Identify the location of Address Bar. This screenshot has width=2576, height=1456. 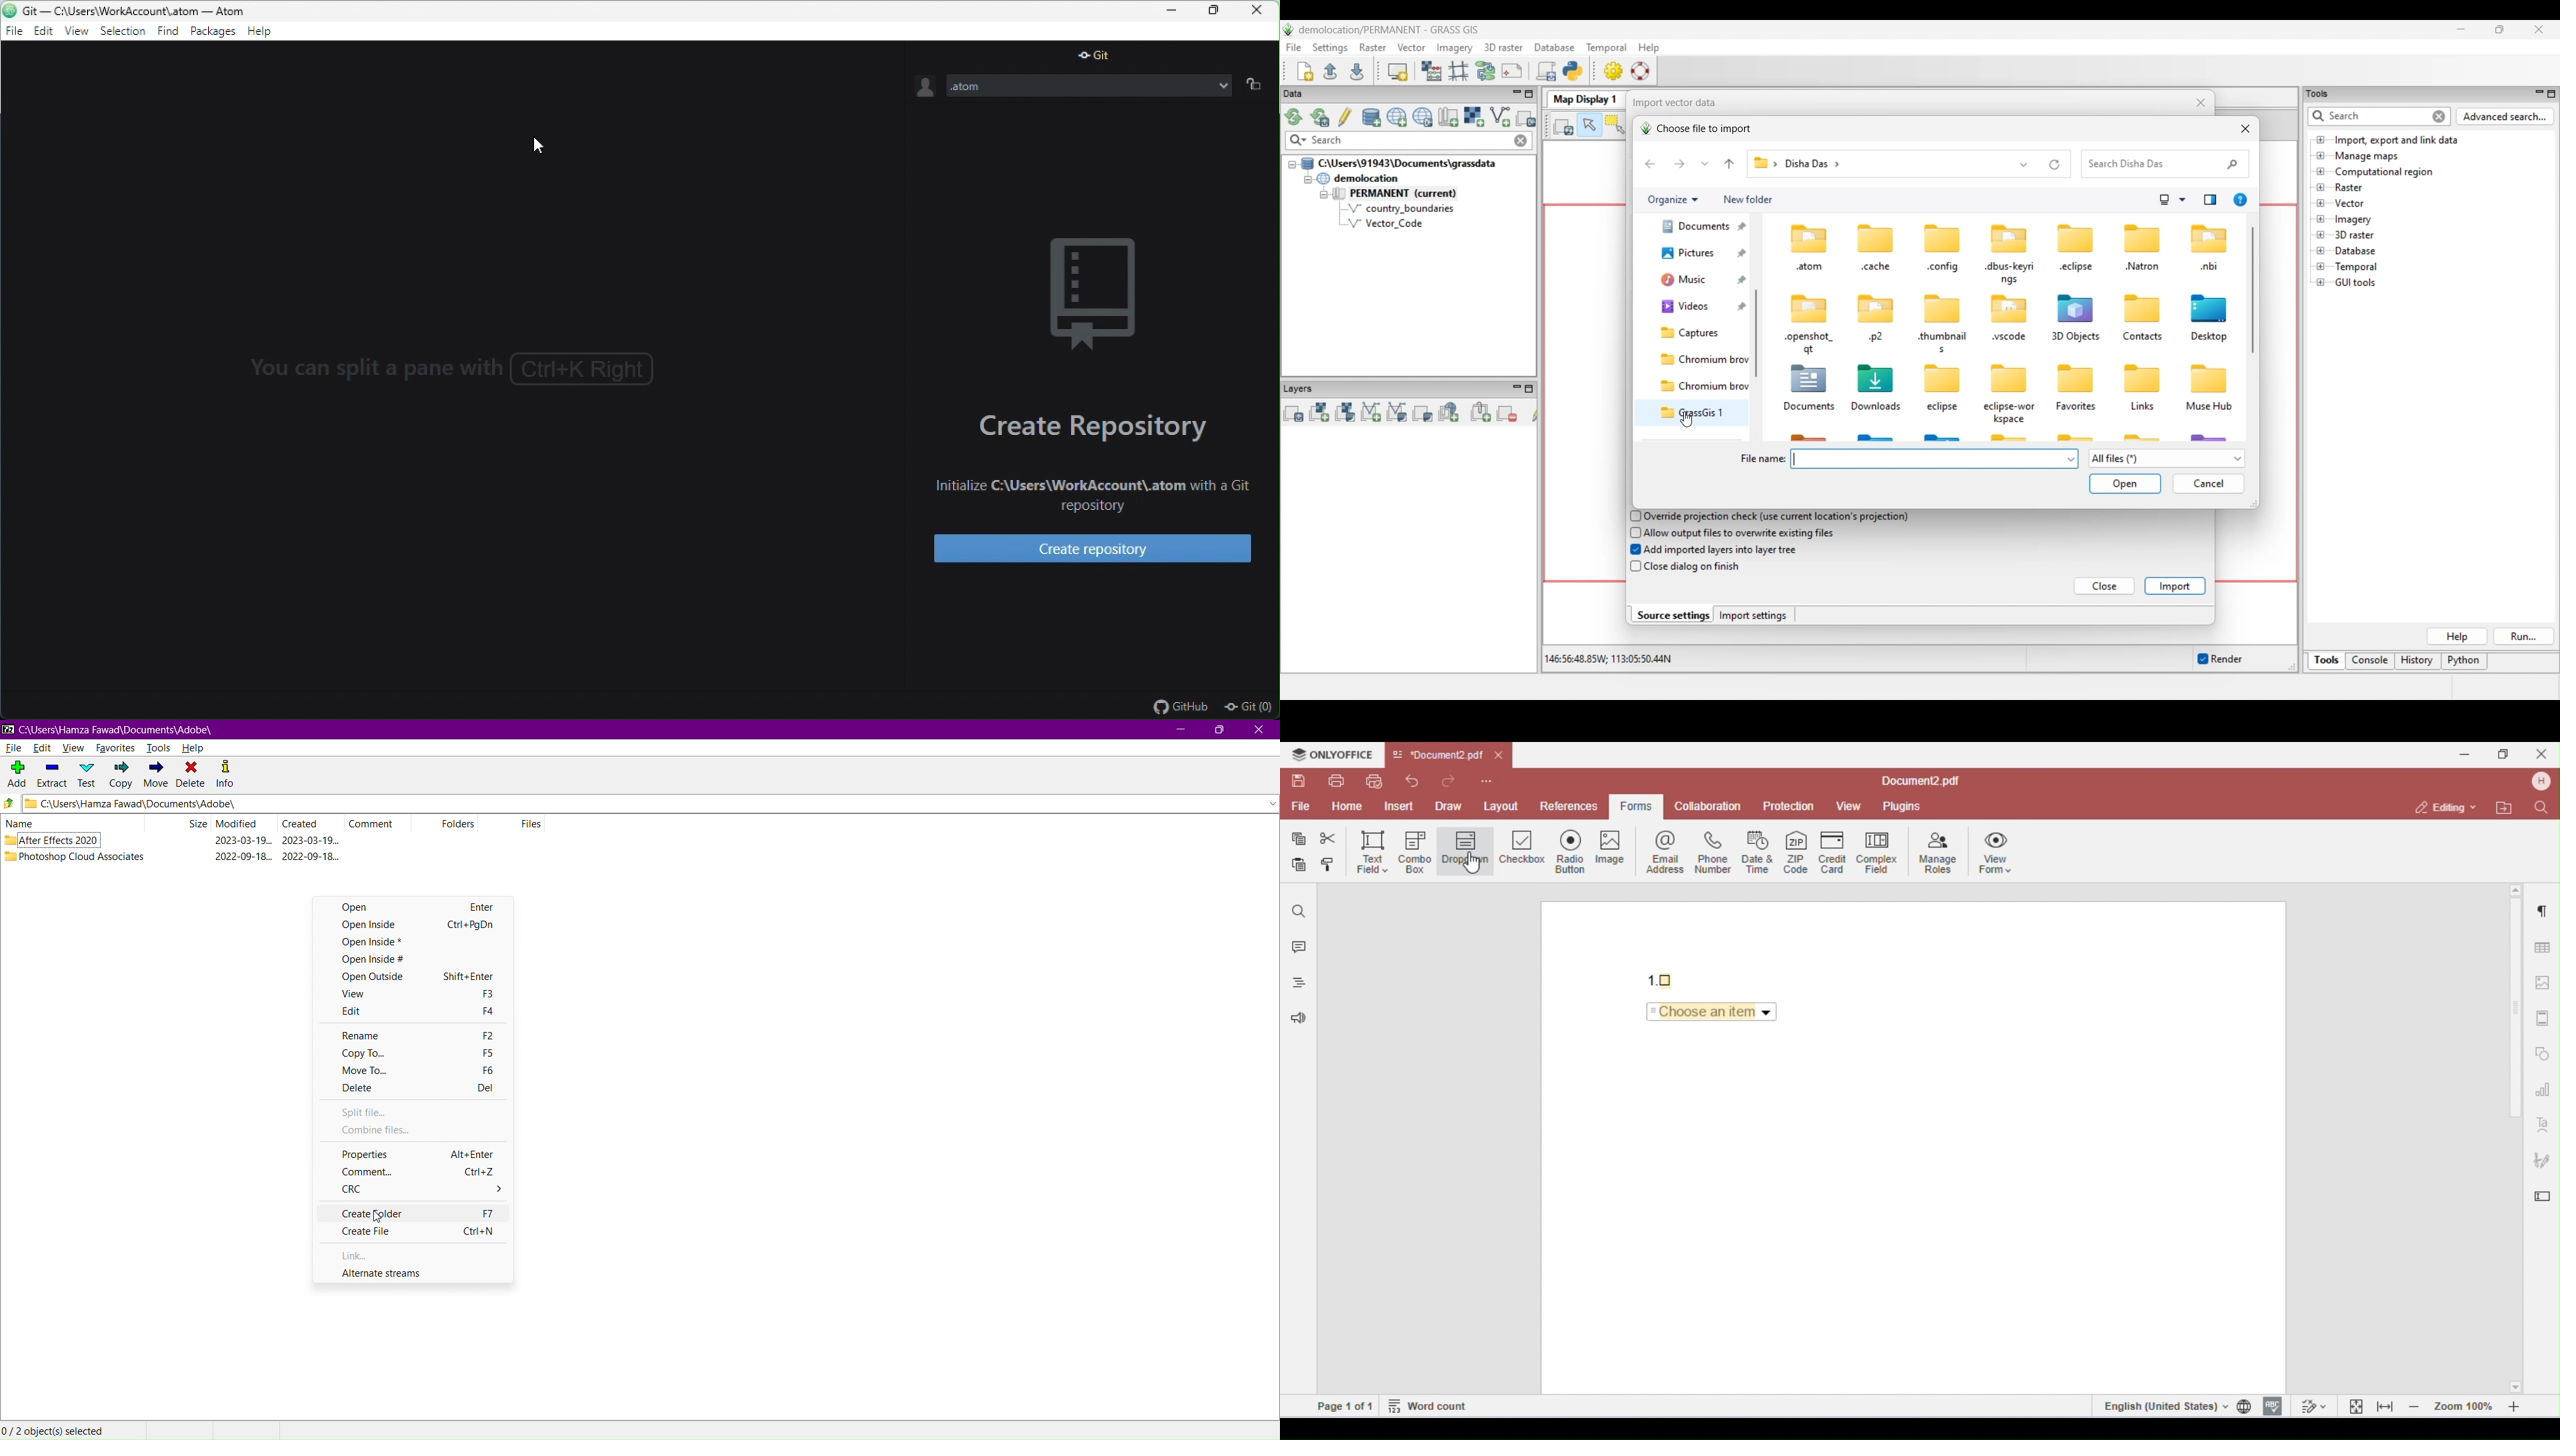
(649, 805).